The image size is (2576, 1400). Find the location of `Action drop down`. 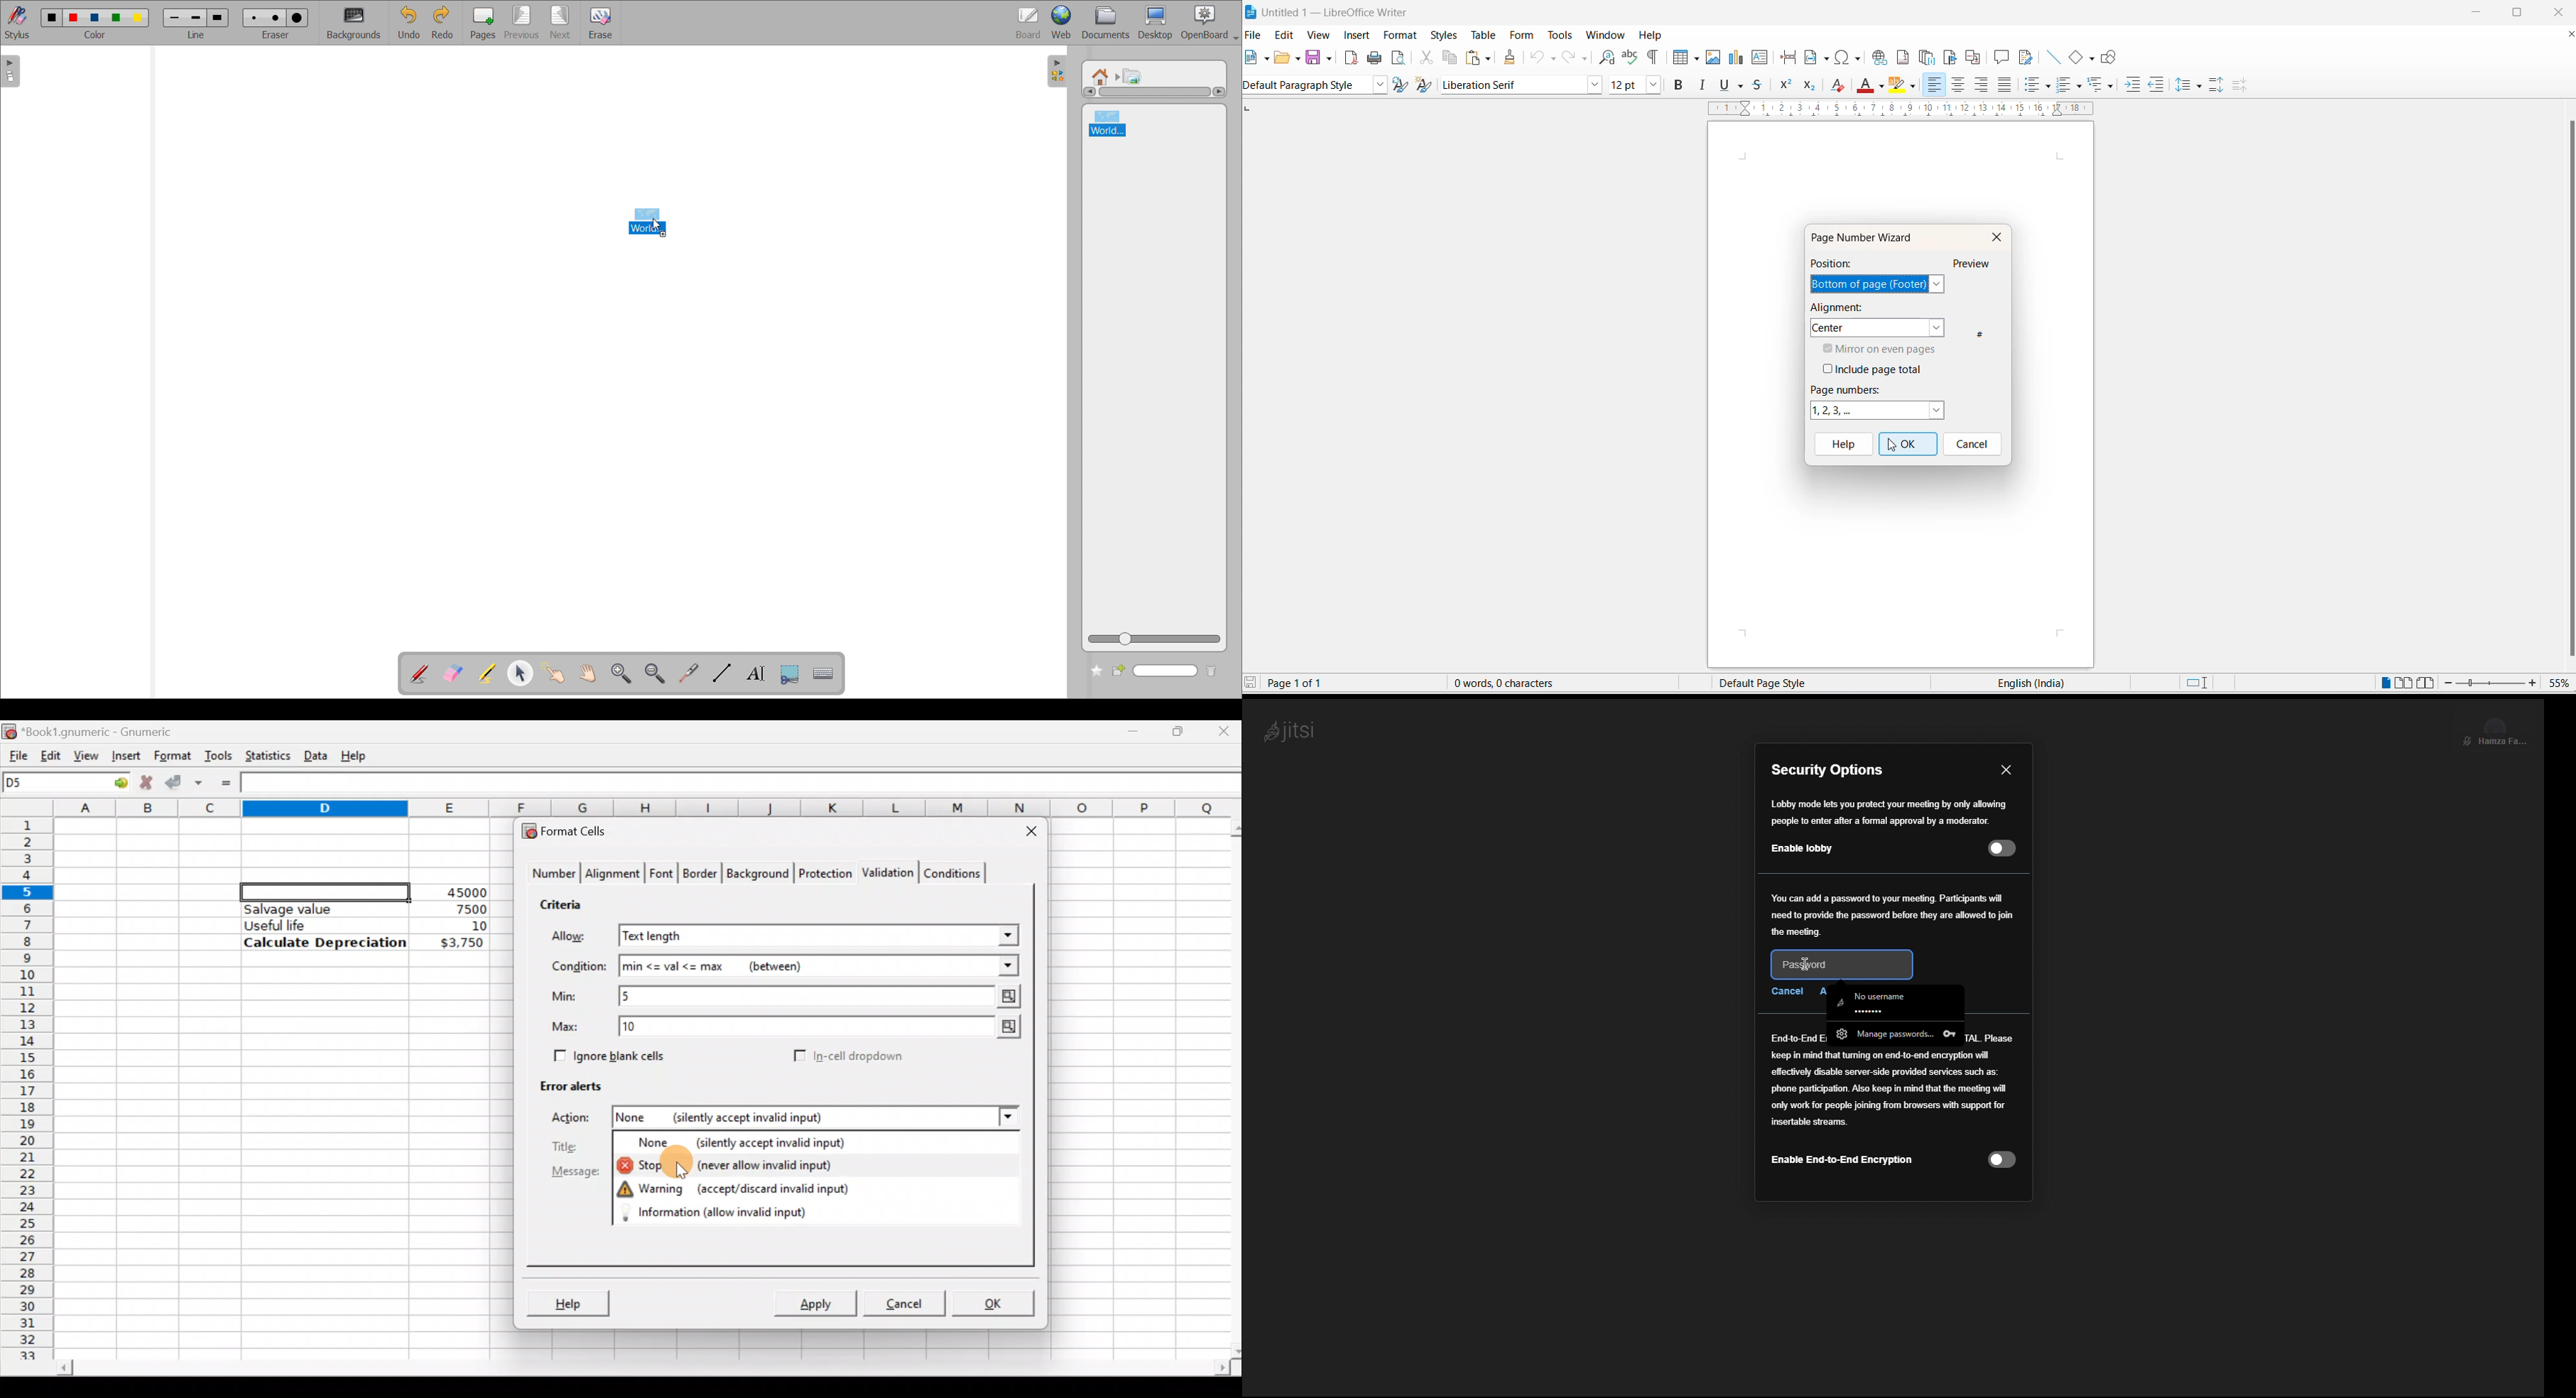

Action drop down is located at coordinates (998, 1117).